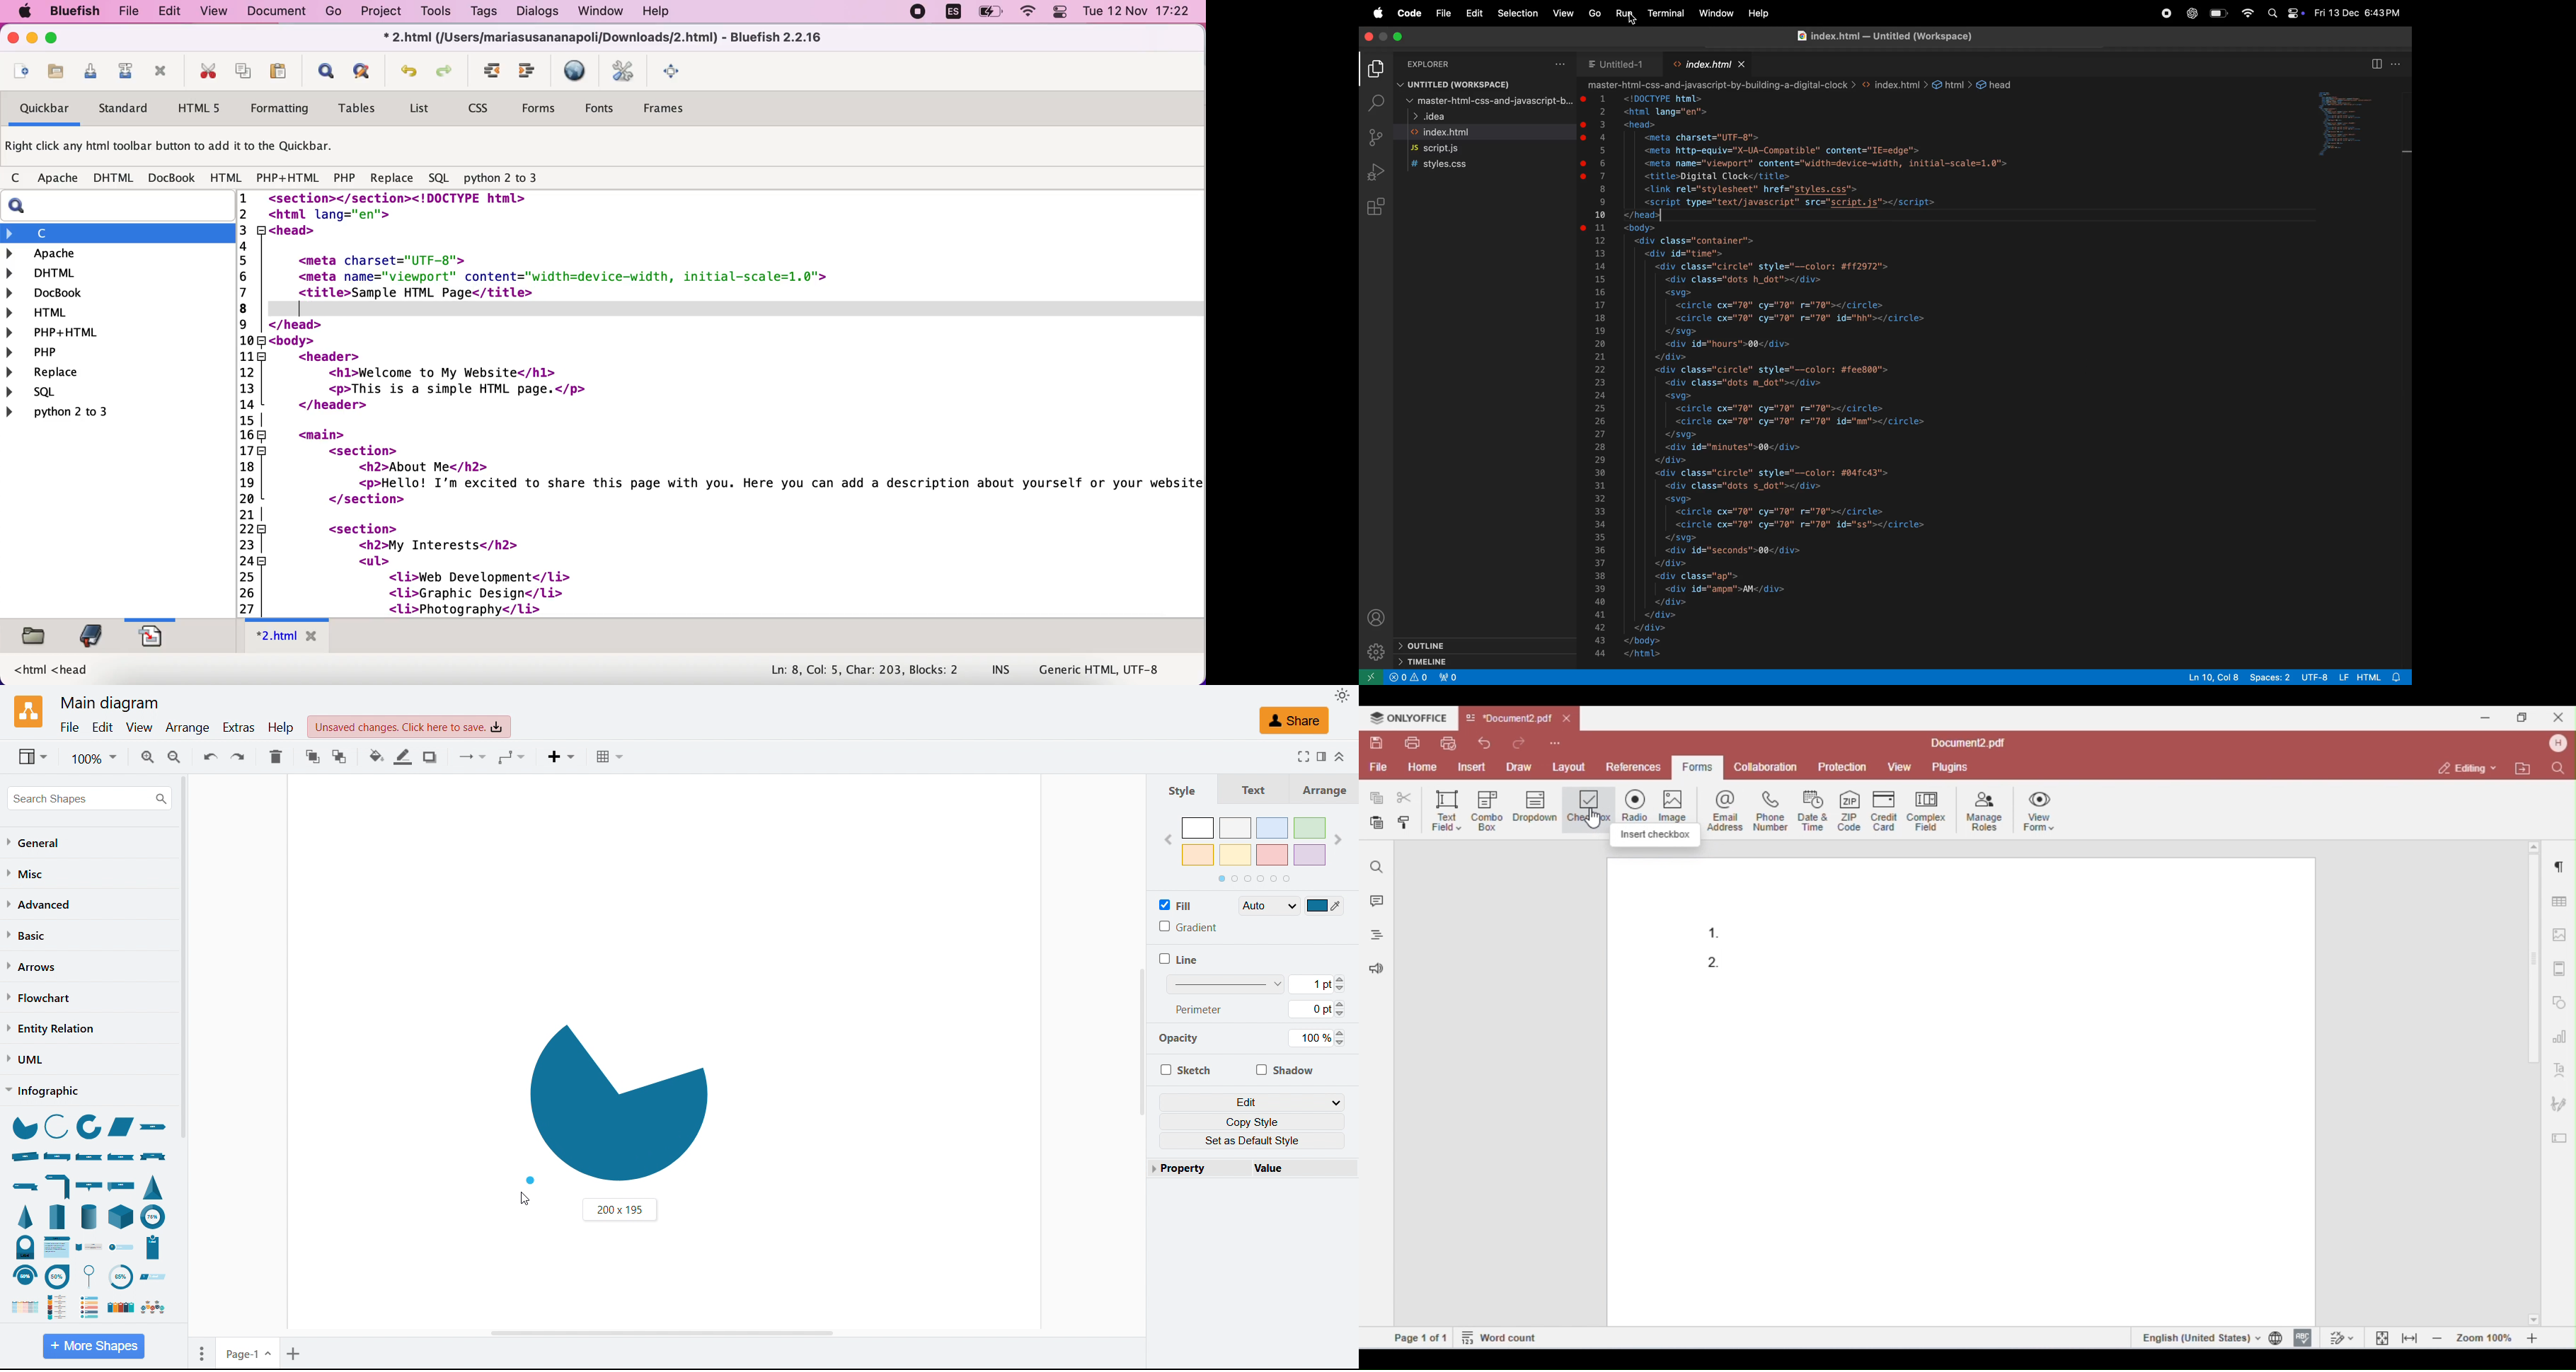 This screenshot has height=1372, width=2576. What do you see at coordinates (2221, 14) in the screenshot?
I see `battery` at bounding box center [2221, 14].